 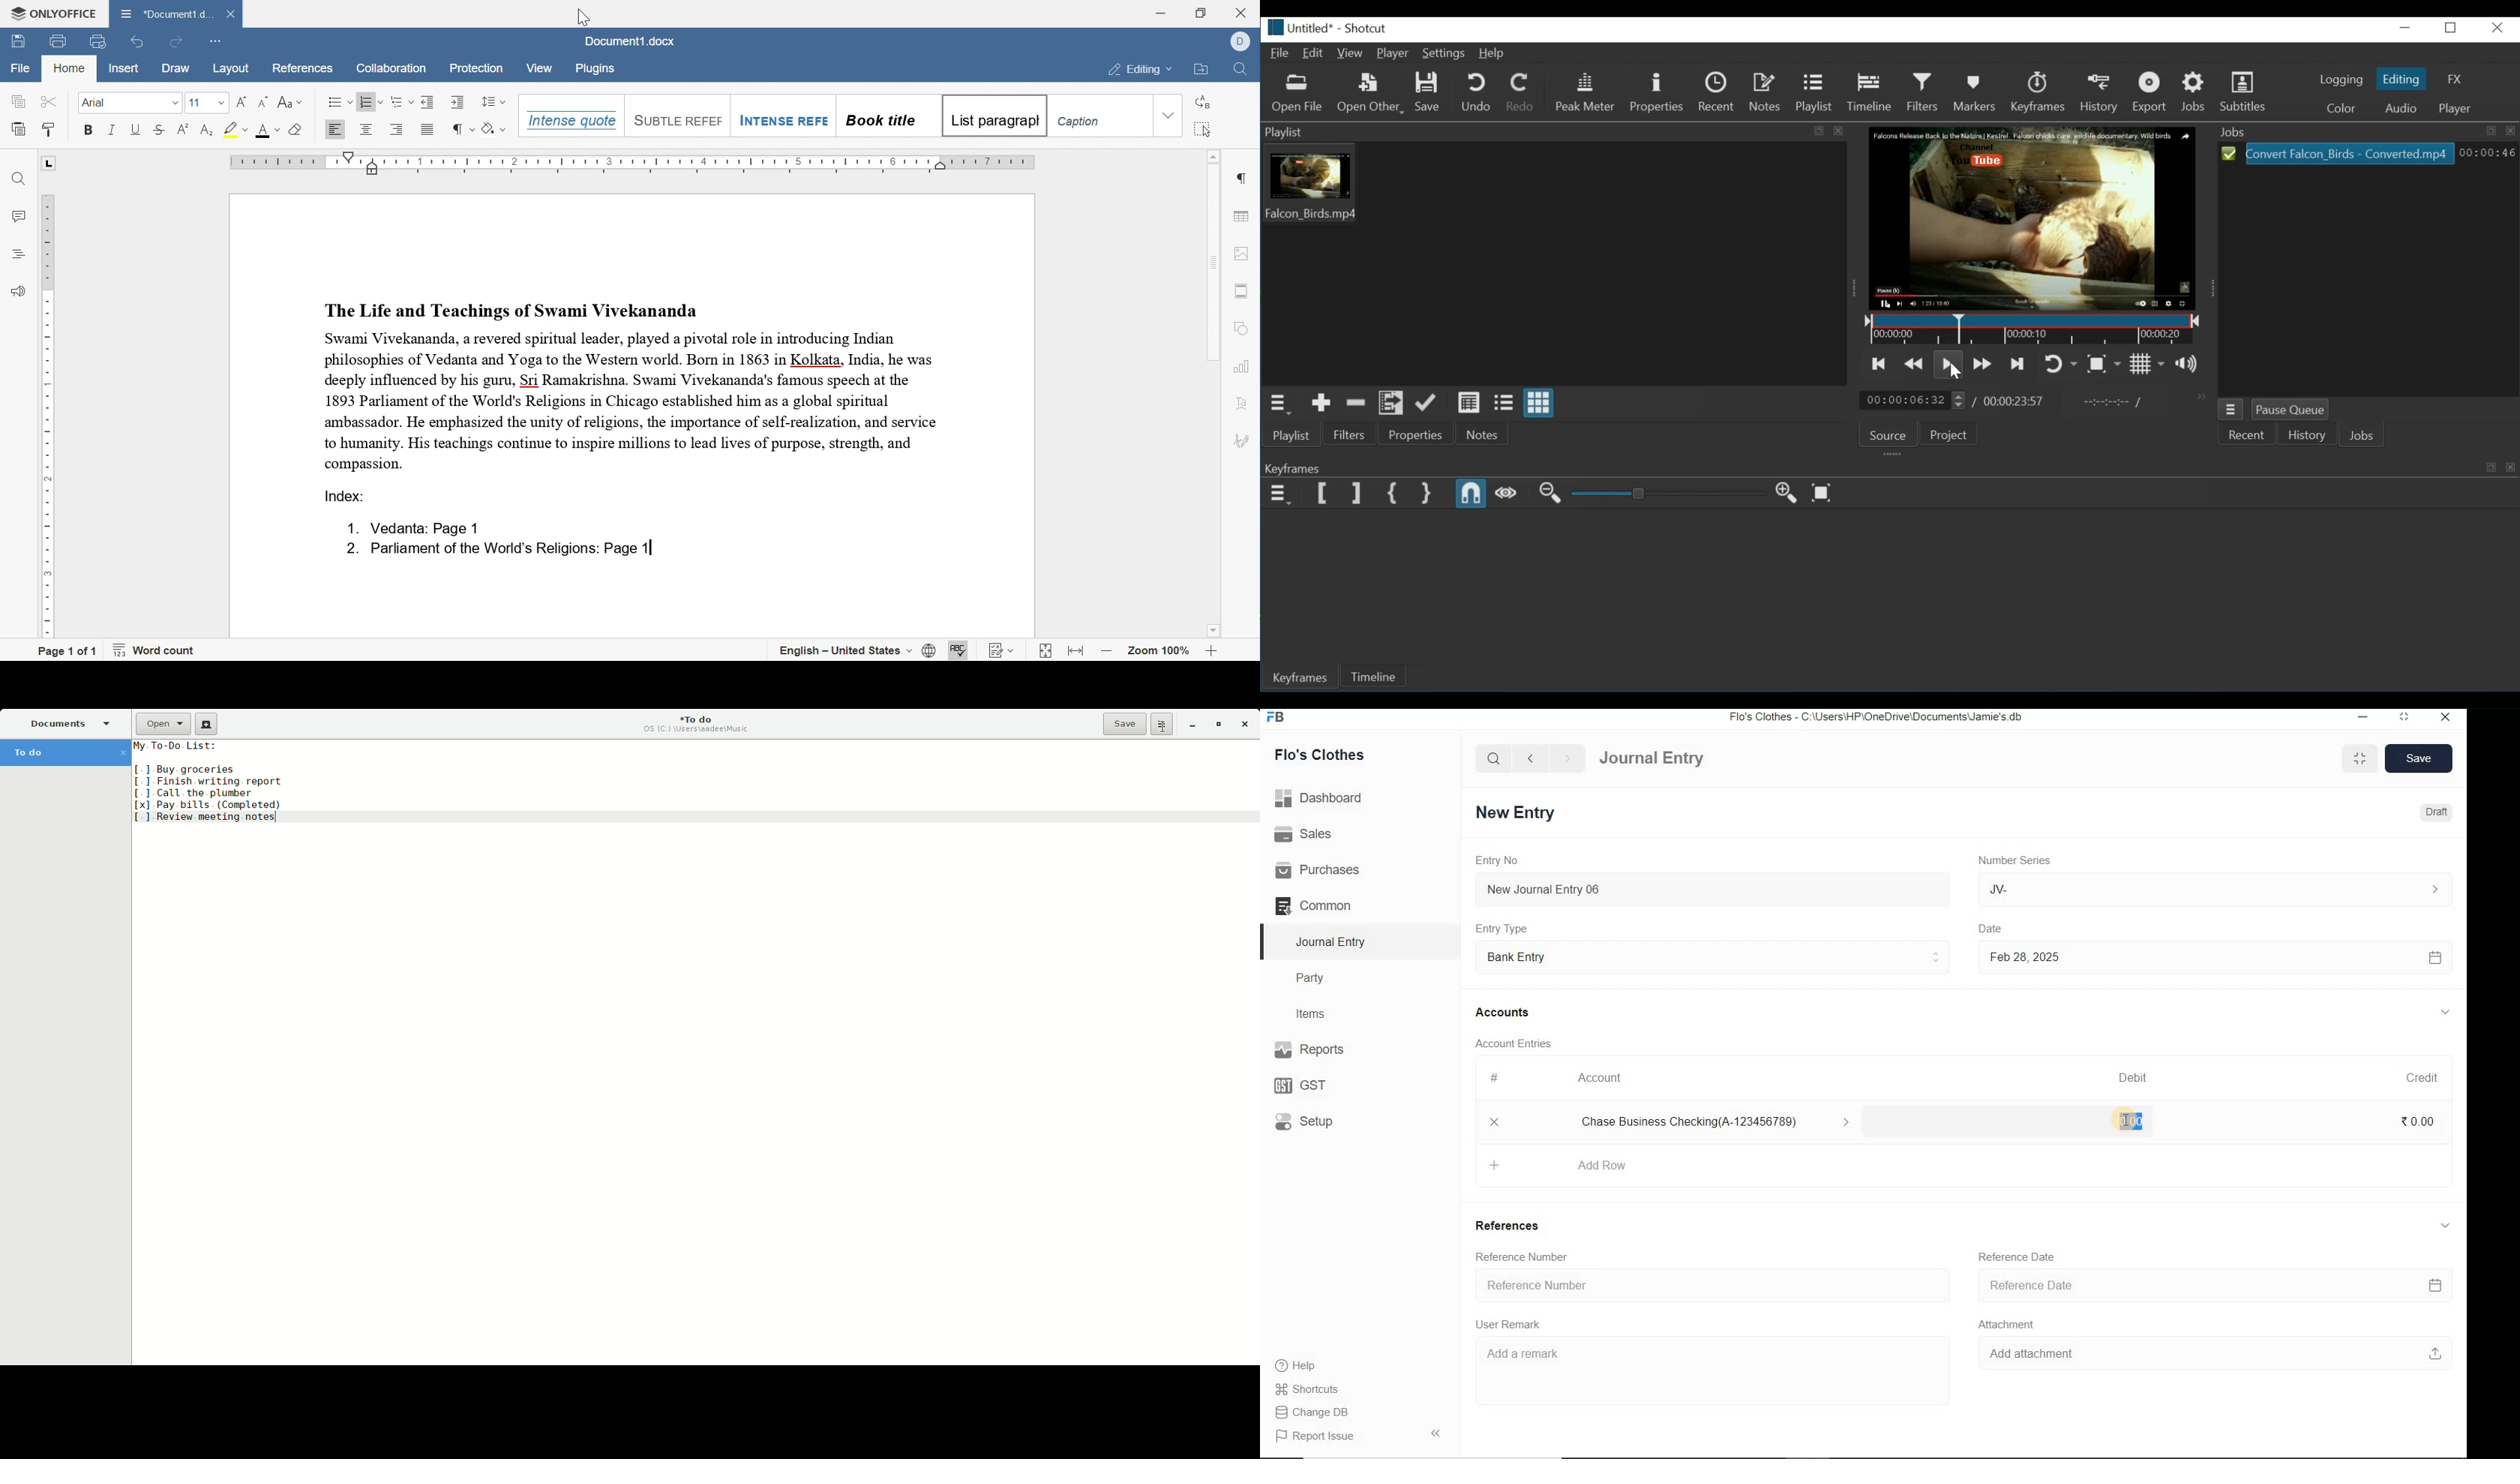 What do you see at coordinates (1320, 978) in the screenshot?
I see `Party` at bounding box center [1320, 978].